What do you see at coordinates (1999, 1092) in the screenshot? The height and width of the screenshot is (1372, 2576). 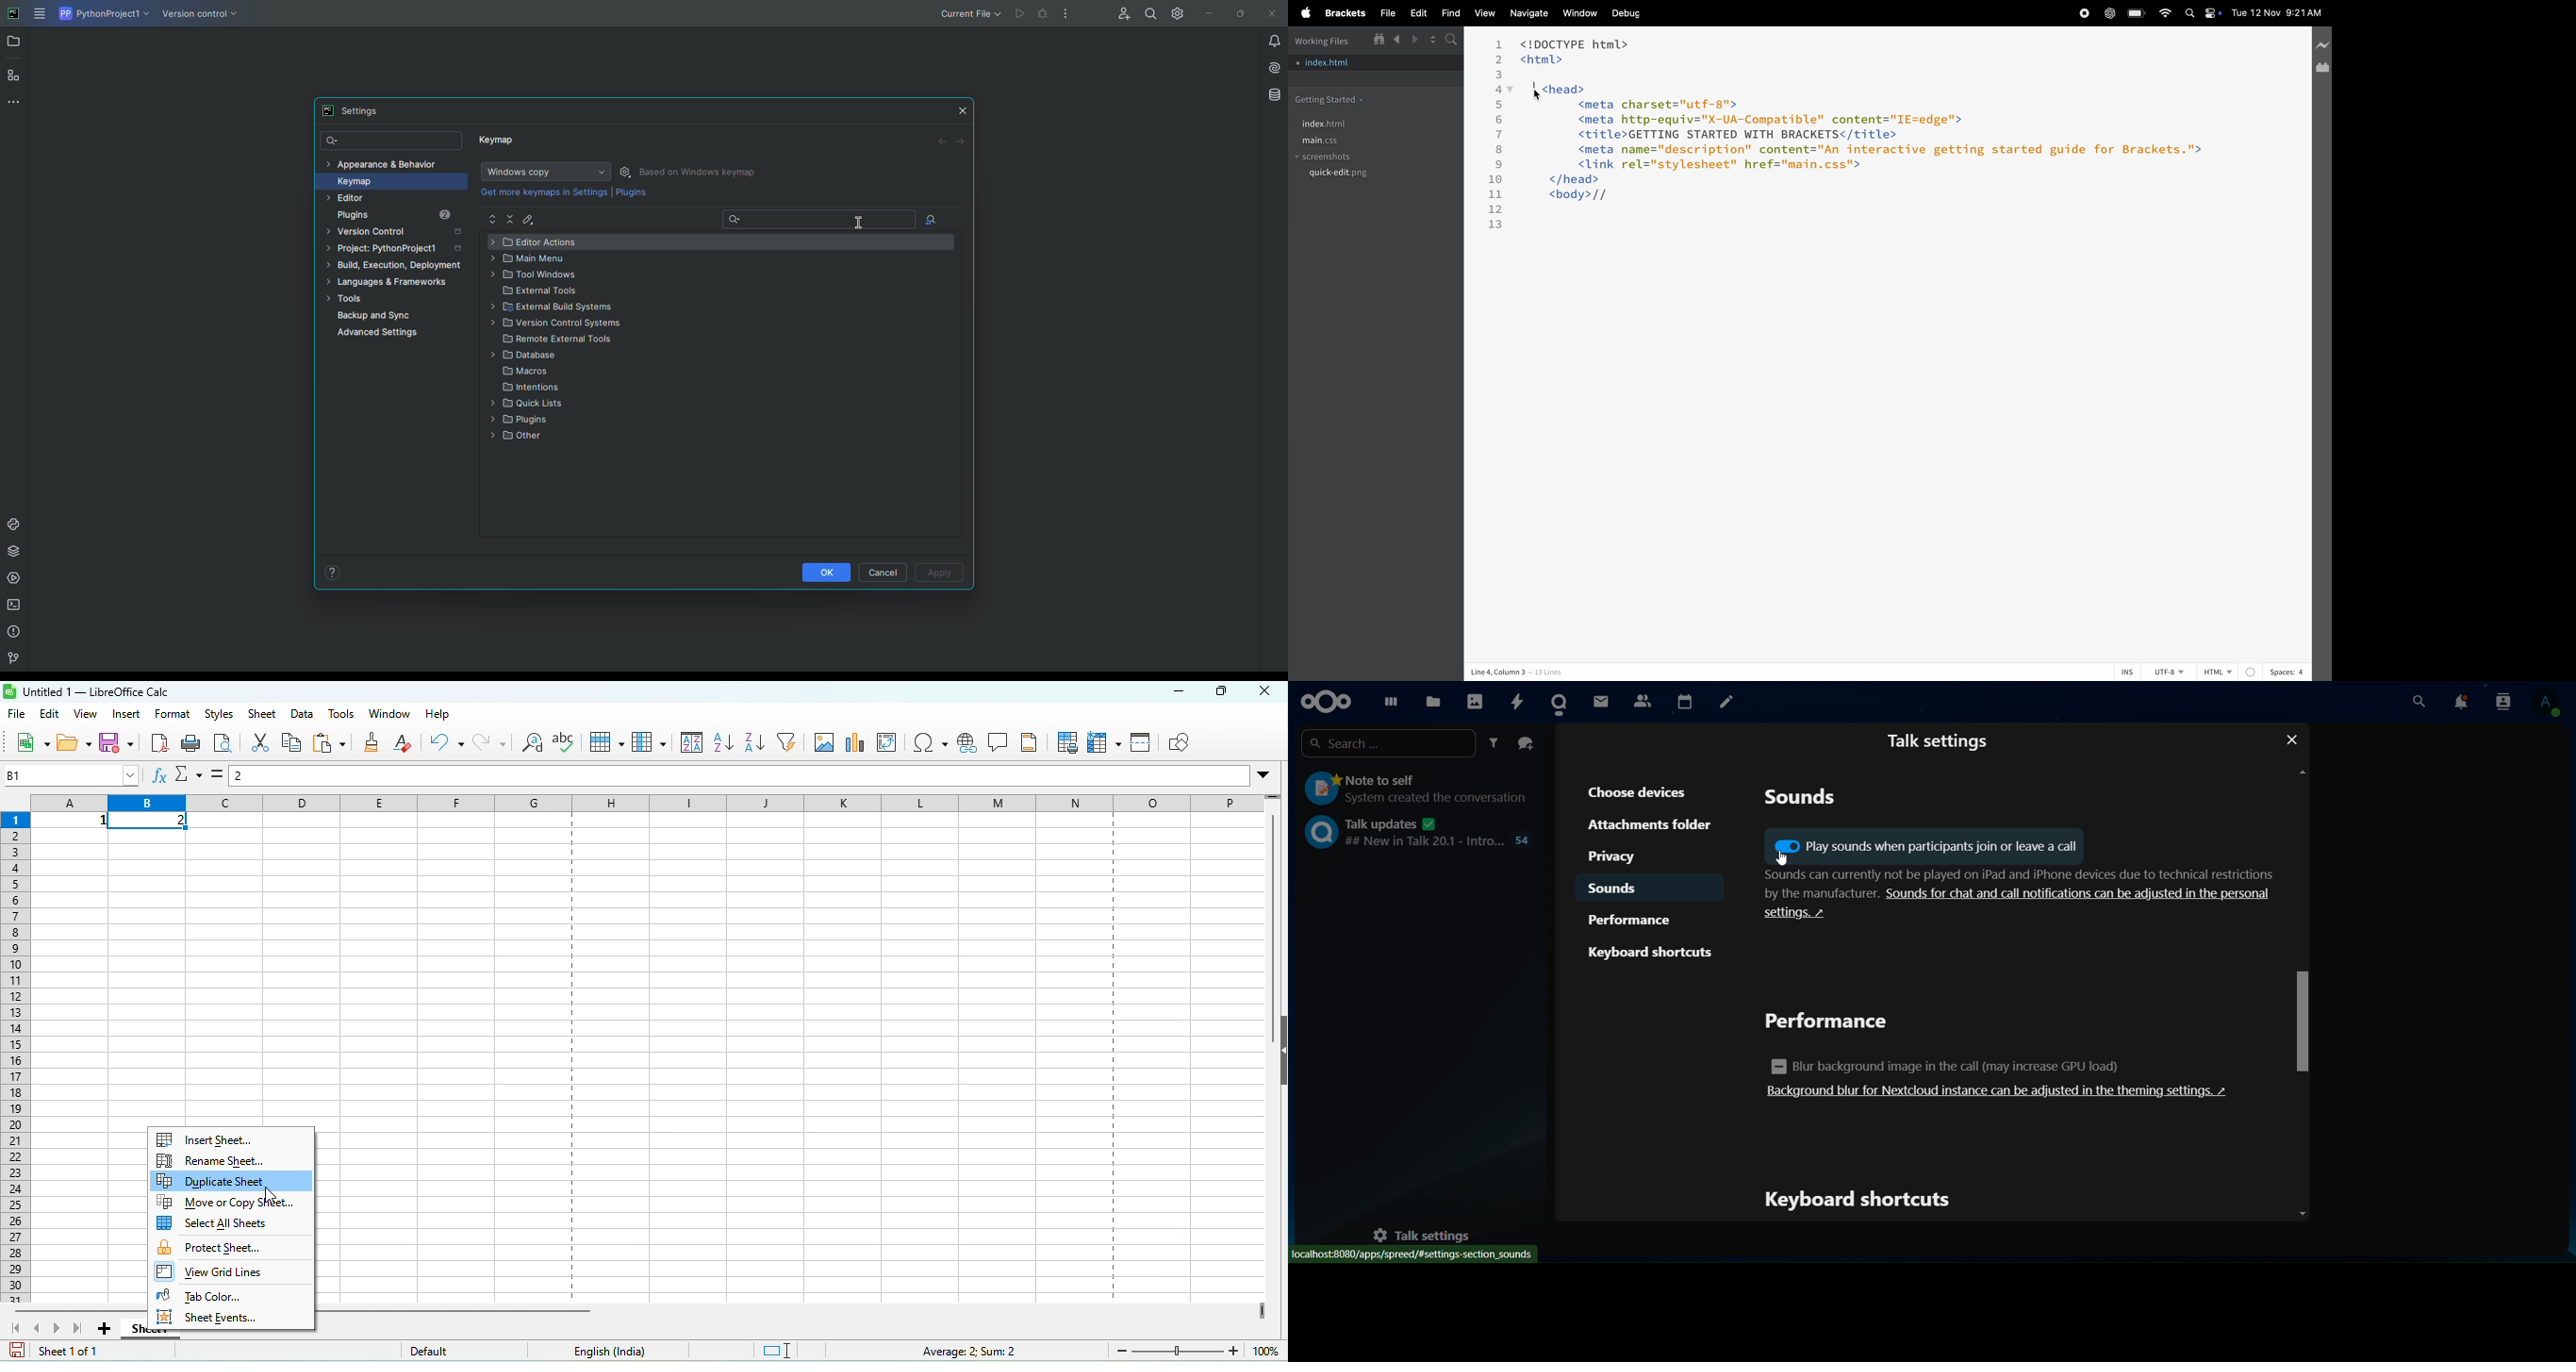 I see `Background blur for nextcloud instance can be adjusted in the theming settings.` at bounding box center [1999, 1092].